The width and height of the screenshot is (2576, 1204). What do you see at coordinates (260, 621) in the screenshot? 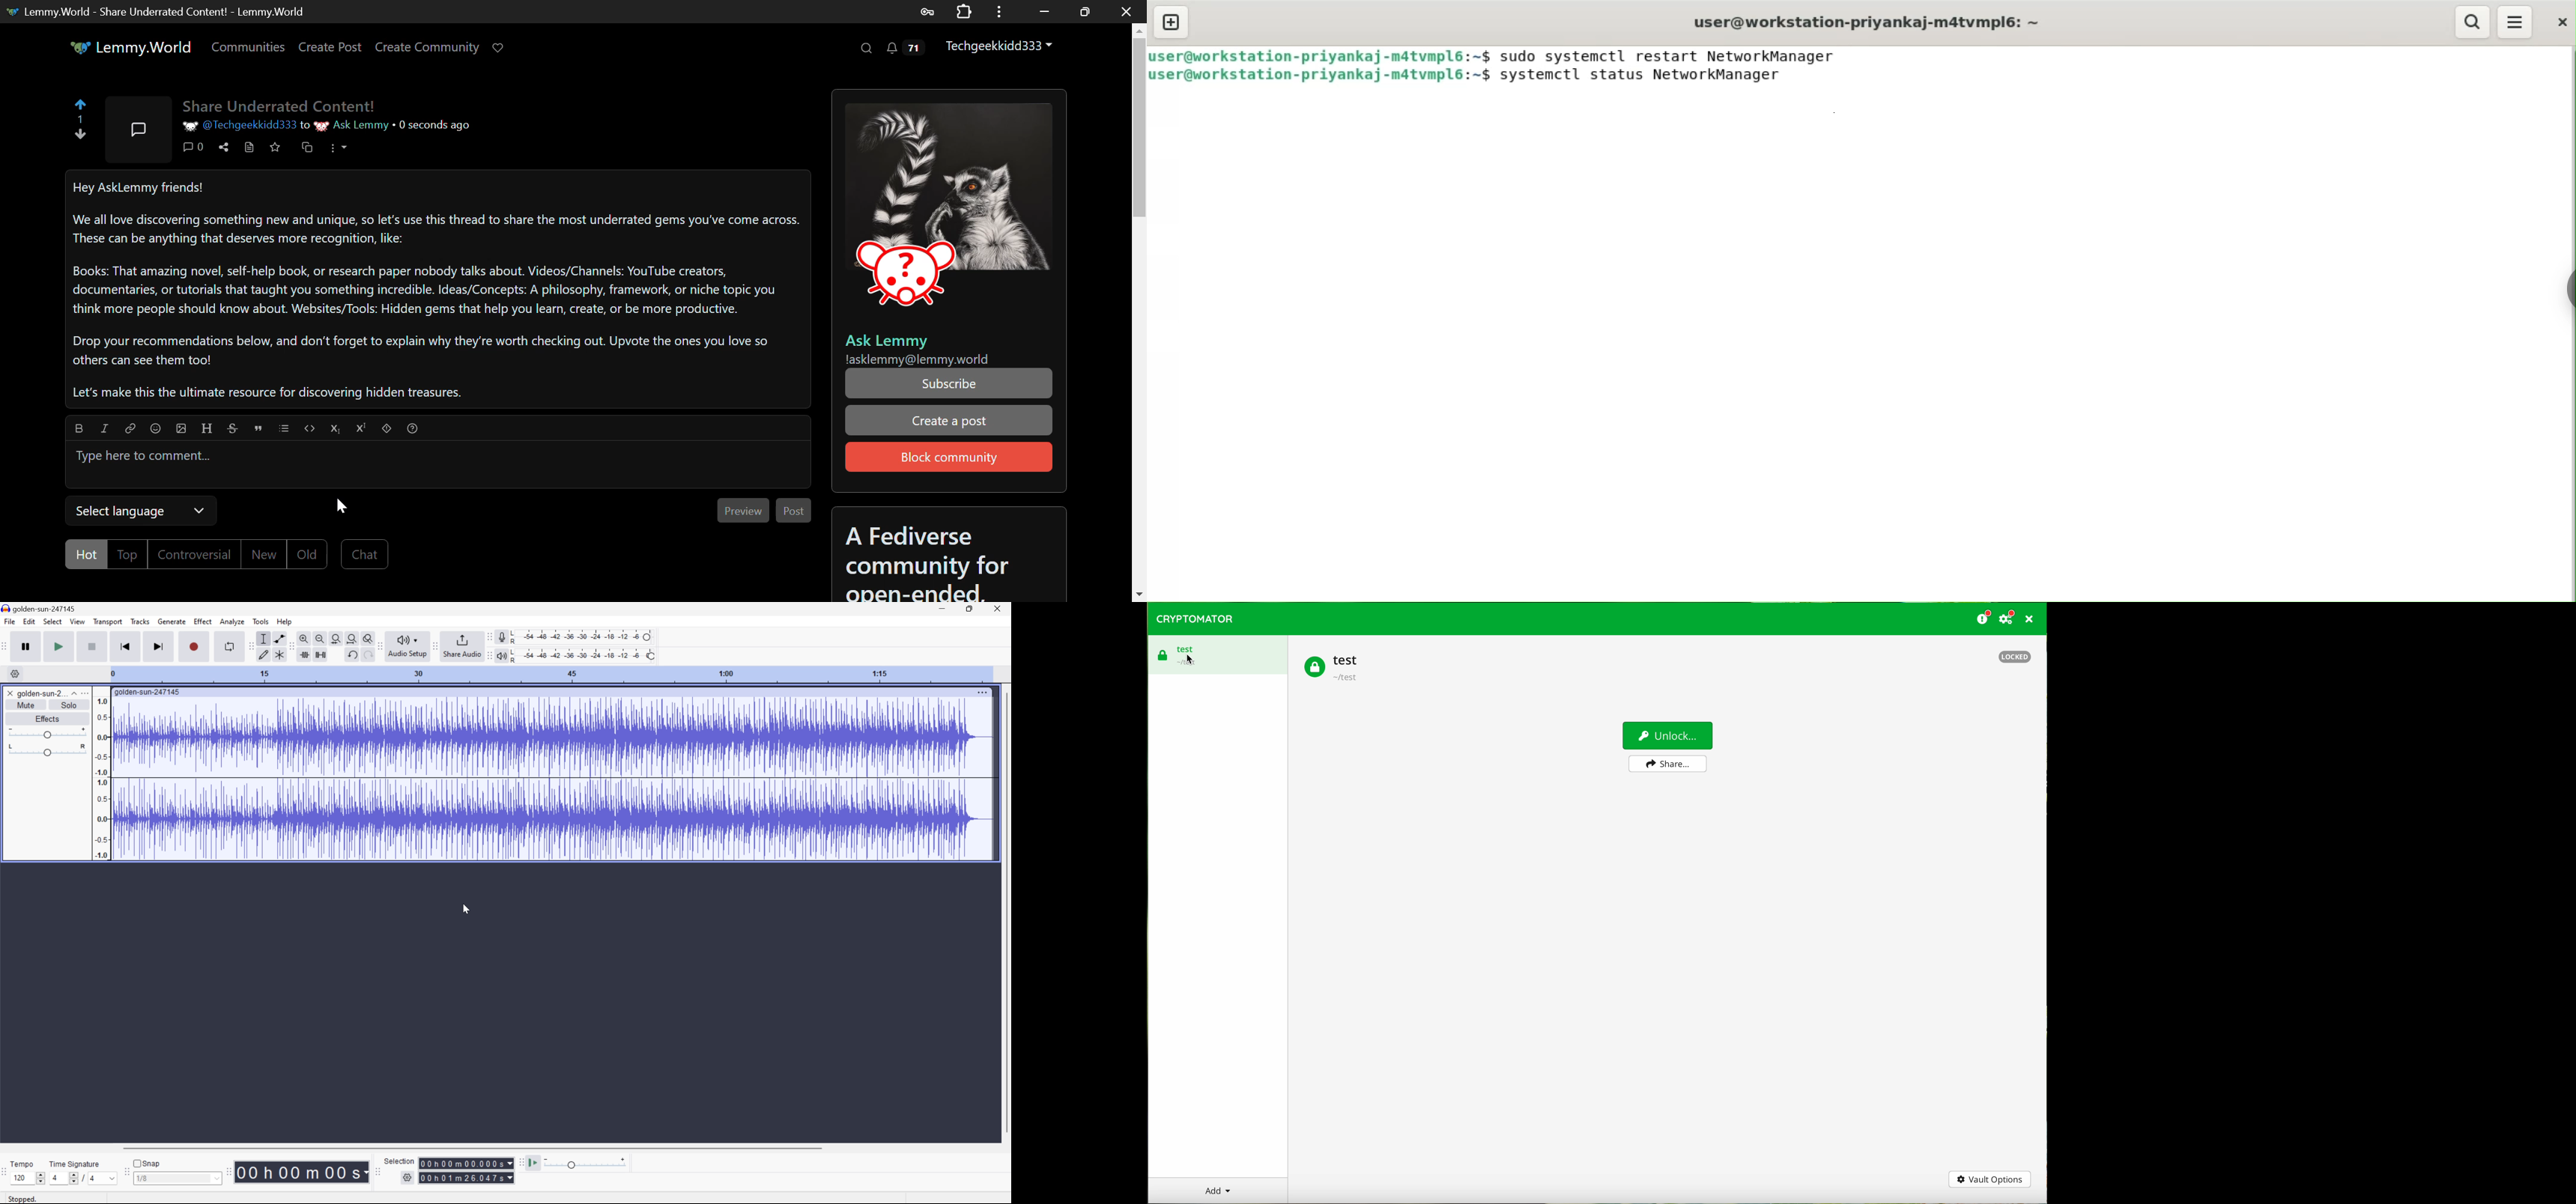
I see `Tools` at bounding box center [260, 621].